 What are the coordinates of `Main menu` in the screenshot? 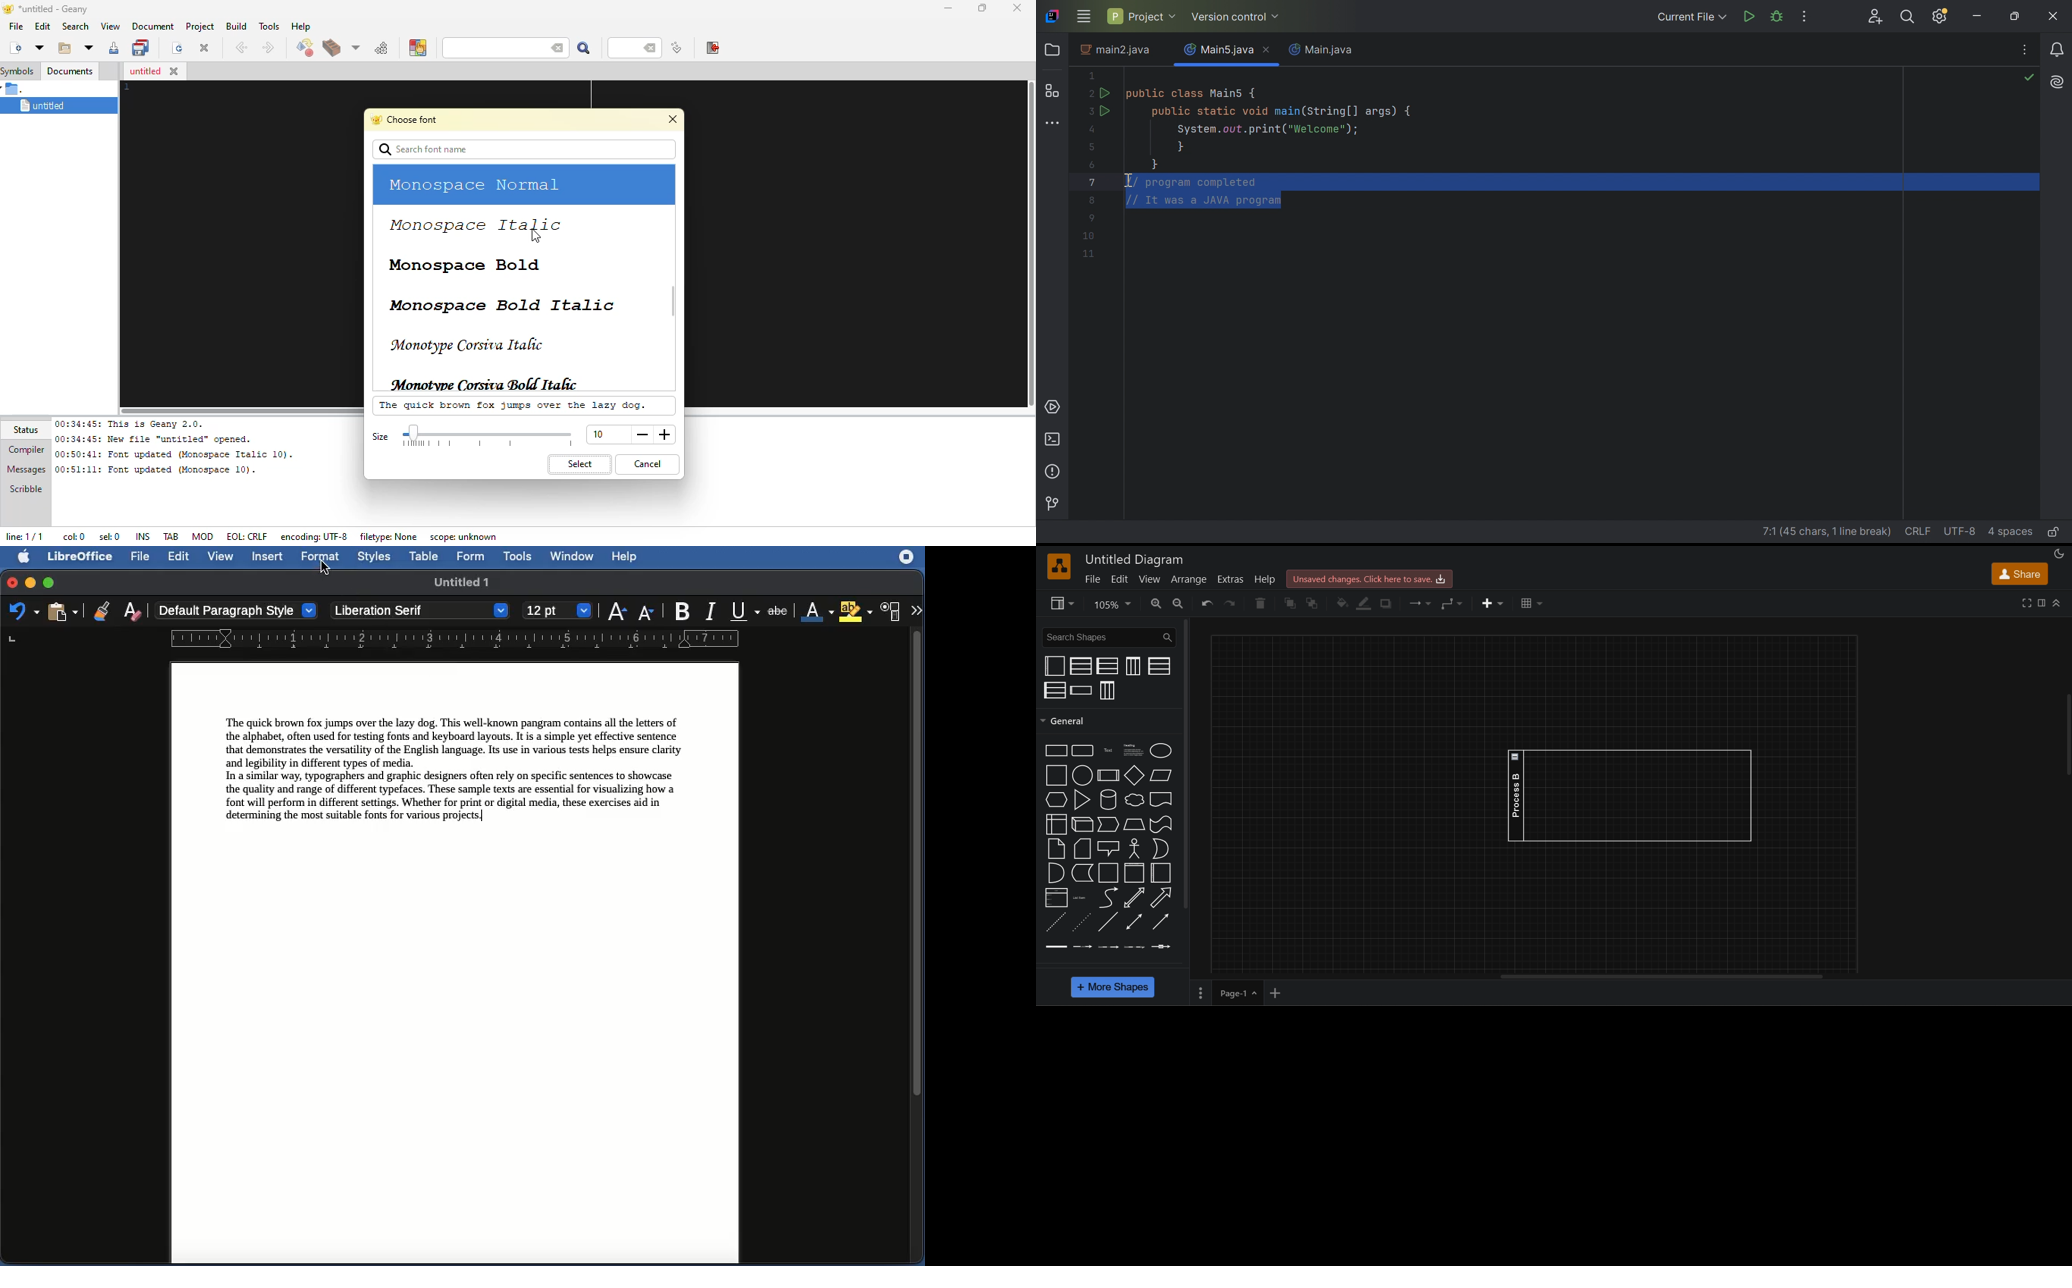 It's located at (1084, 16).